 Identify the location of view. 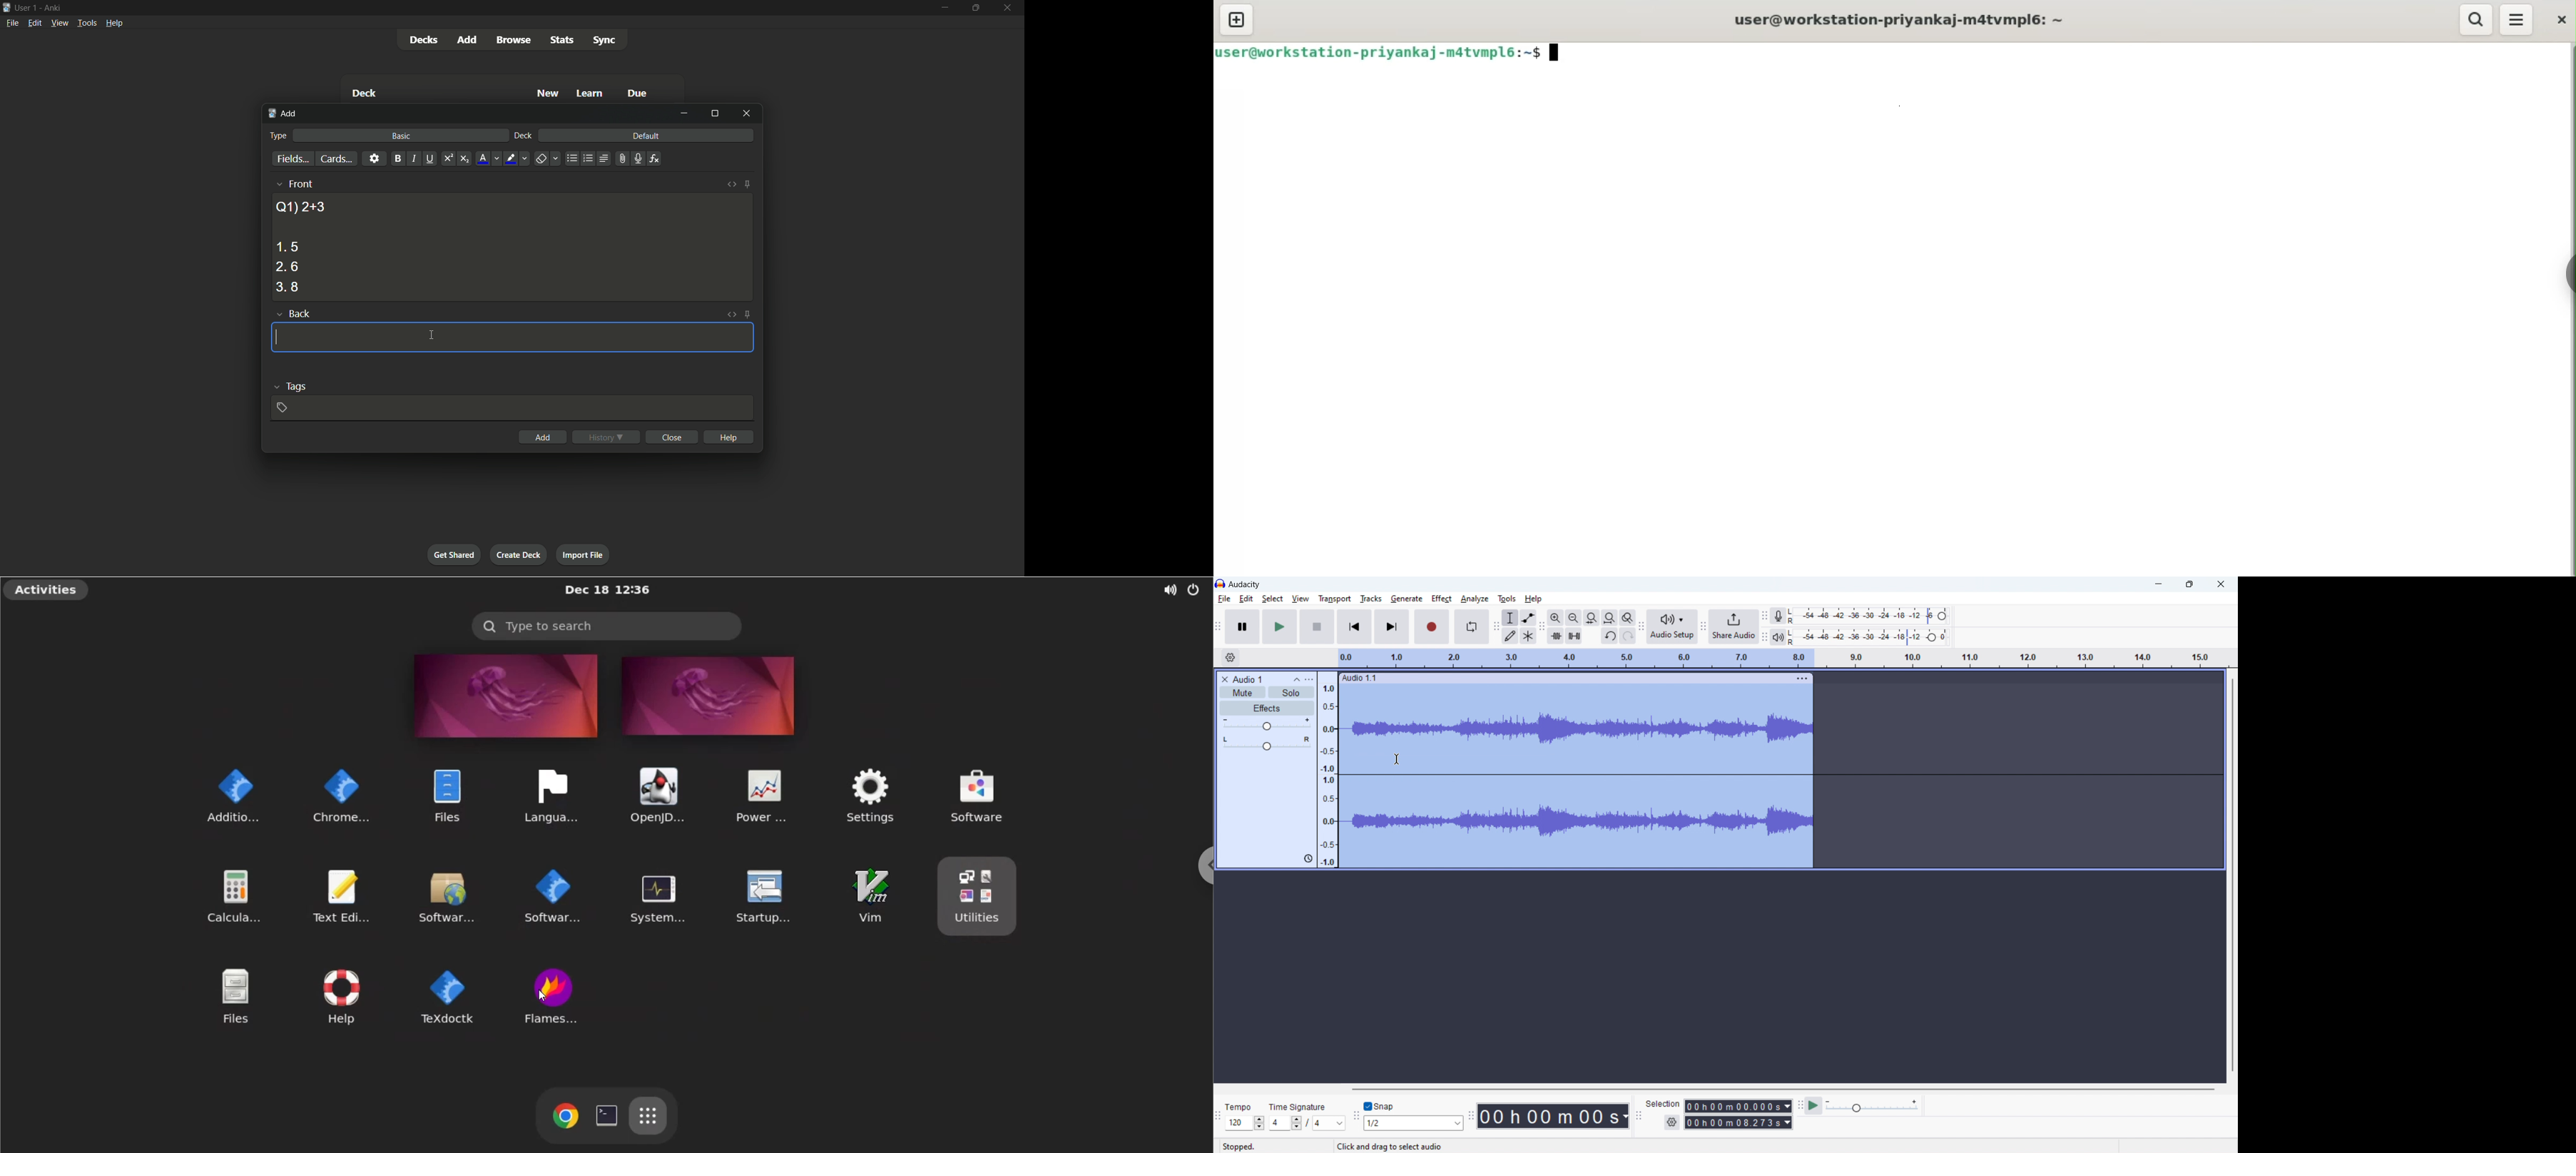
(1300, 598).